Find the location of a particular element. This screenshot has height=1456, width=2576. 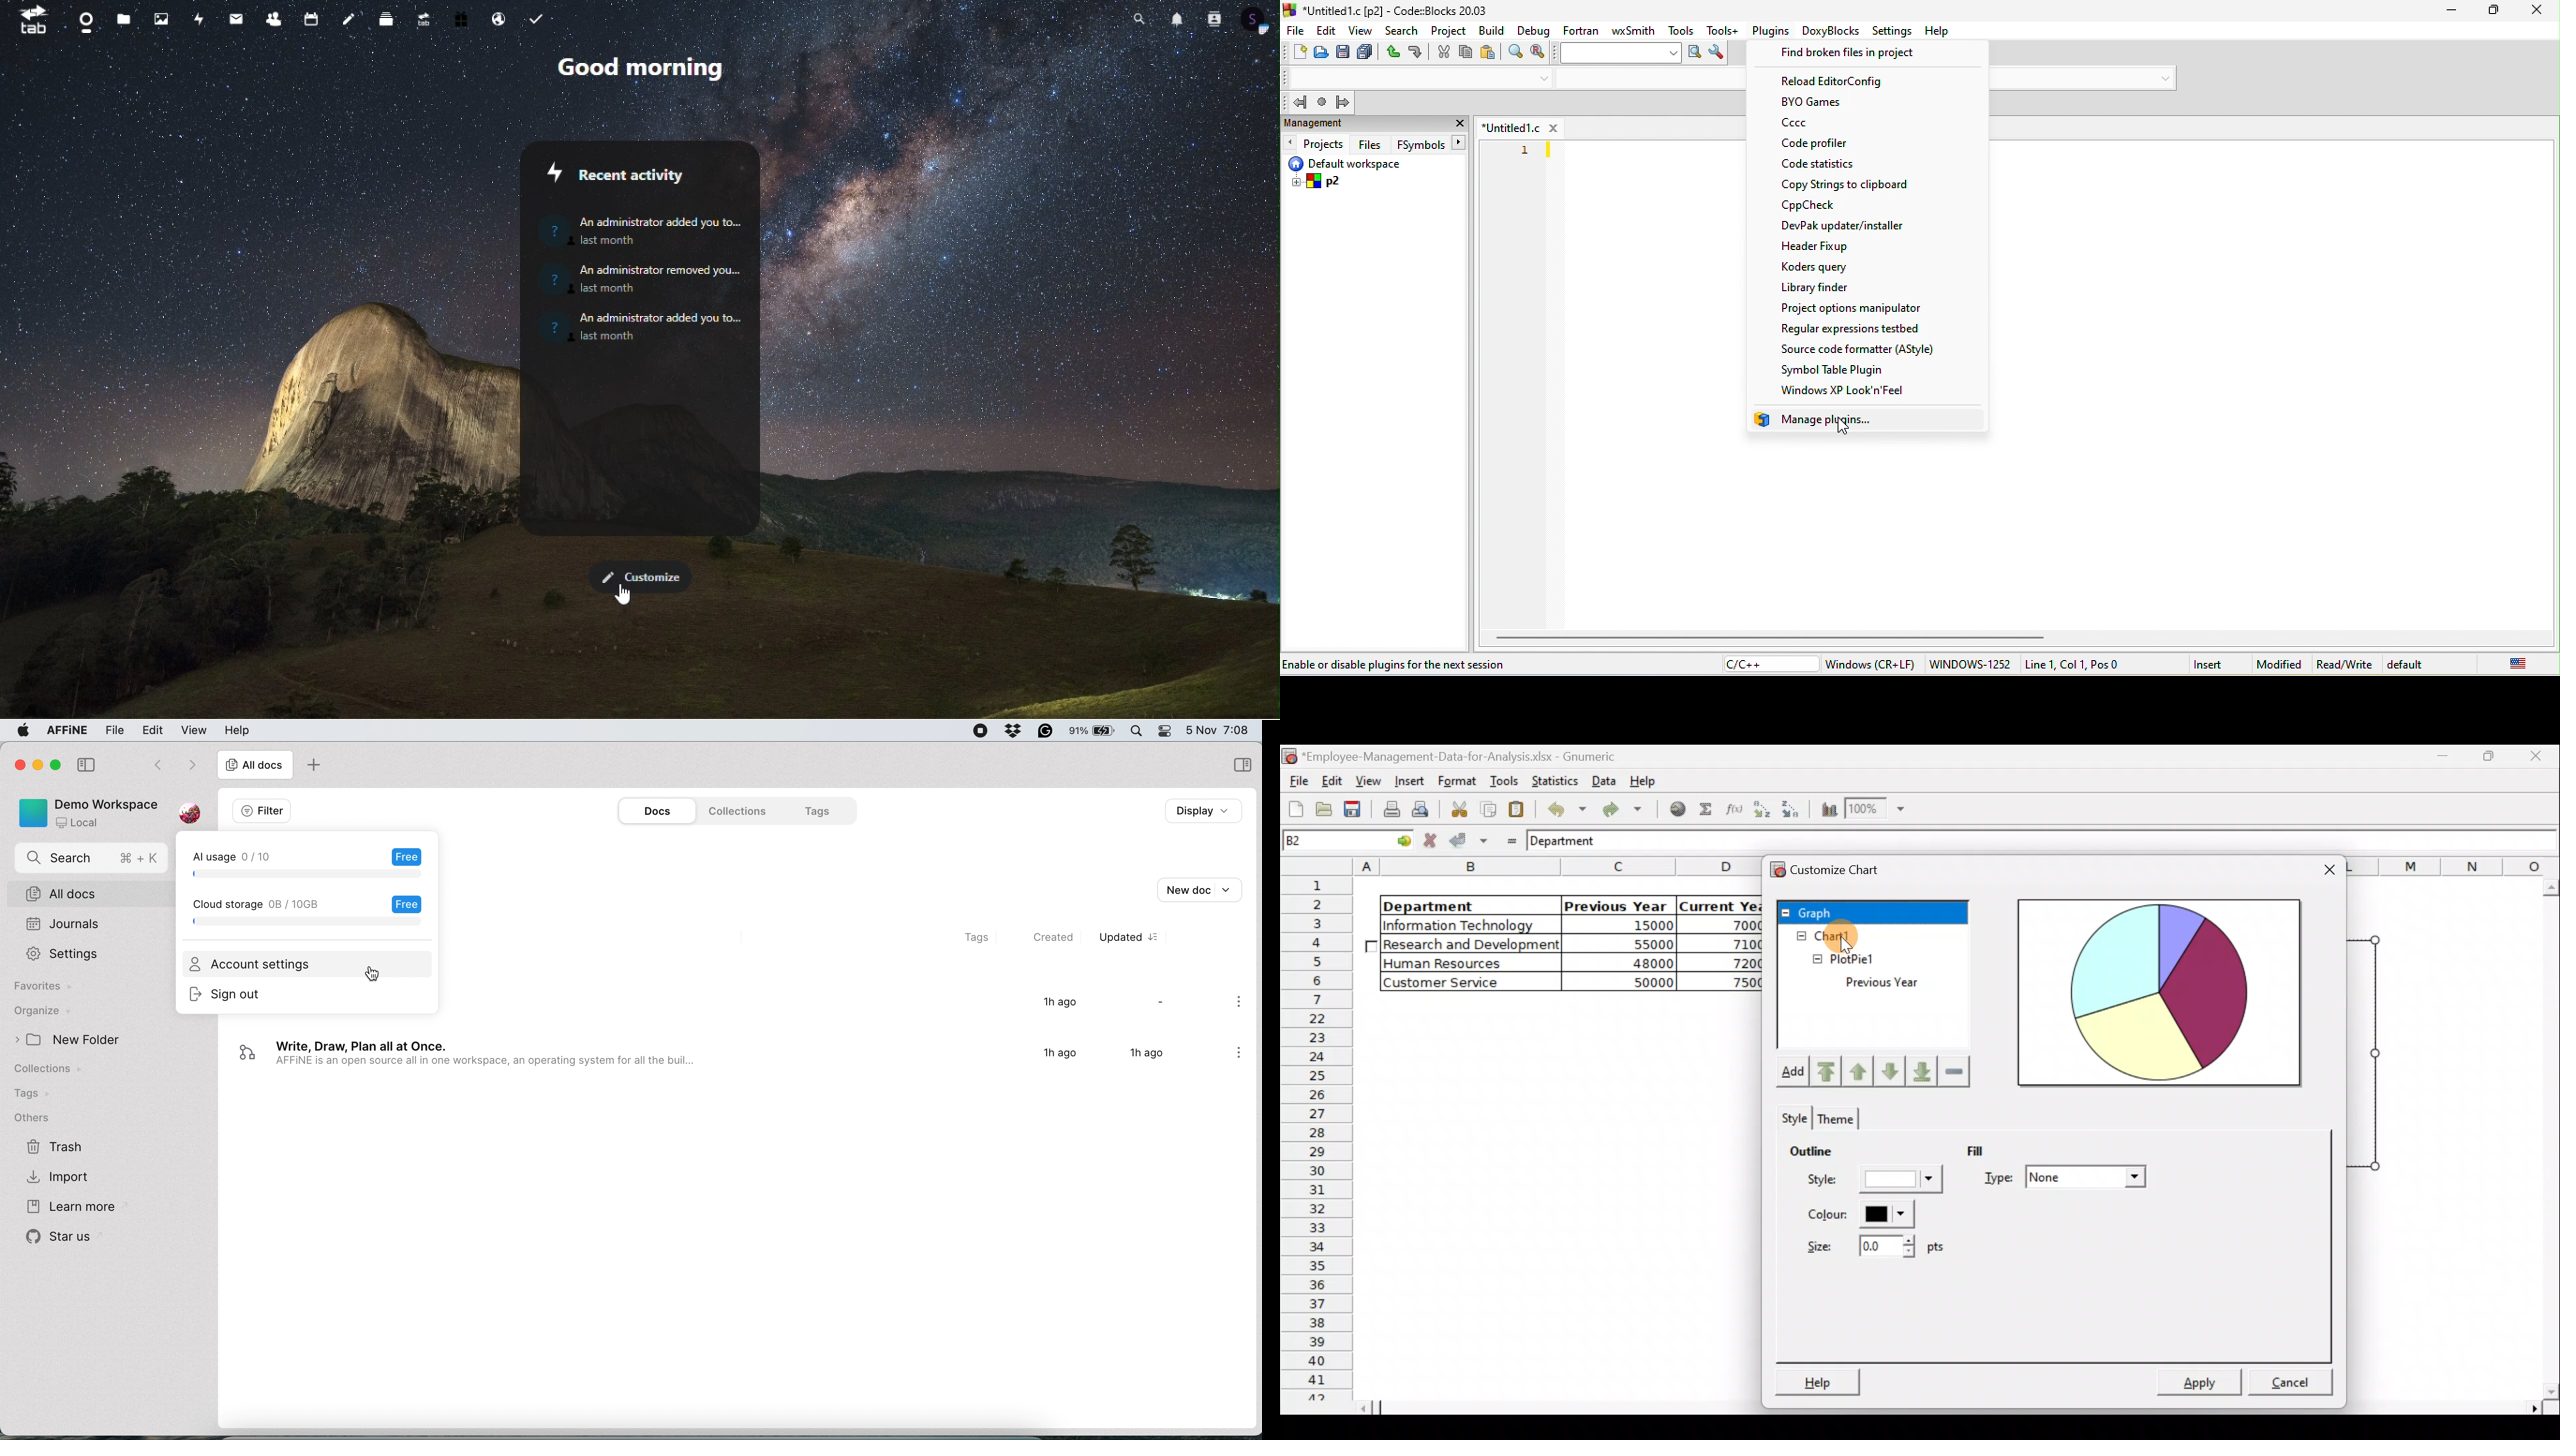

photos is located at coordinates (164, 21).